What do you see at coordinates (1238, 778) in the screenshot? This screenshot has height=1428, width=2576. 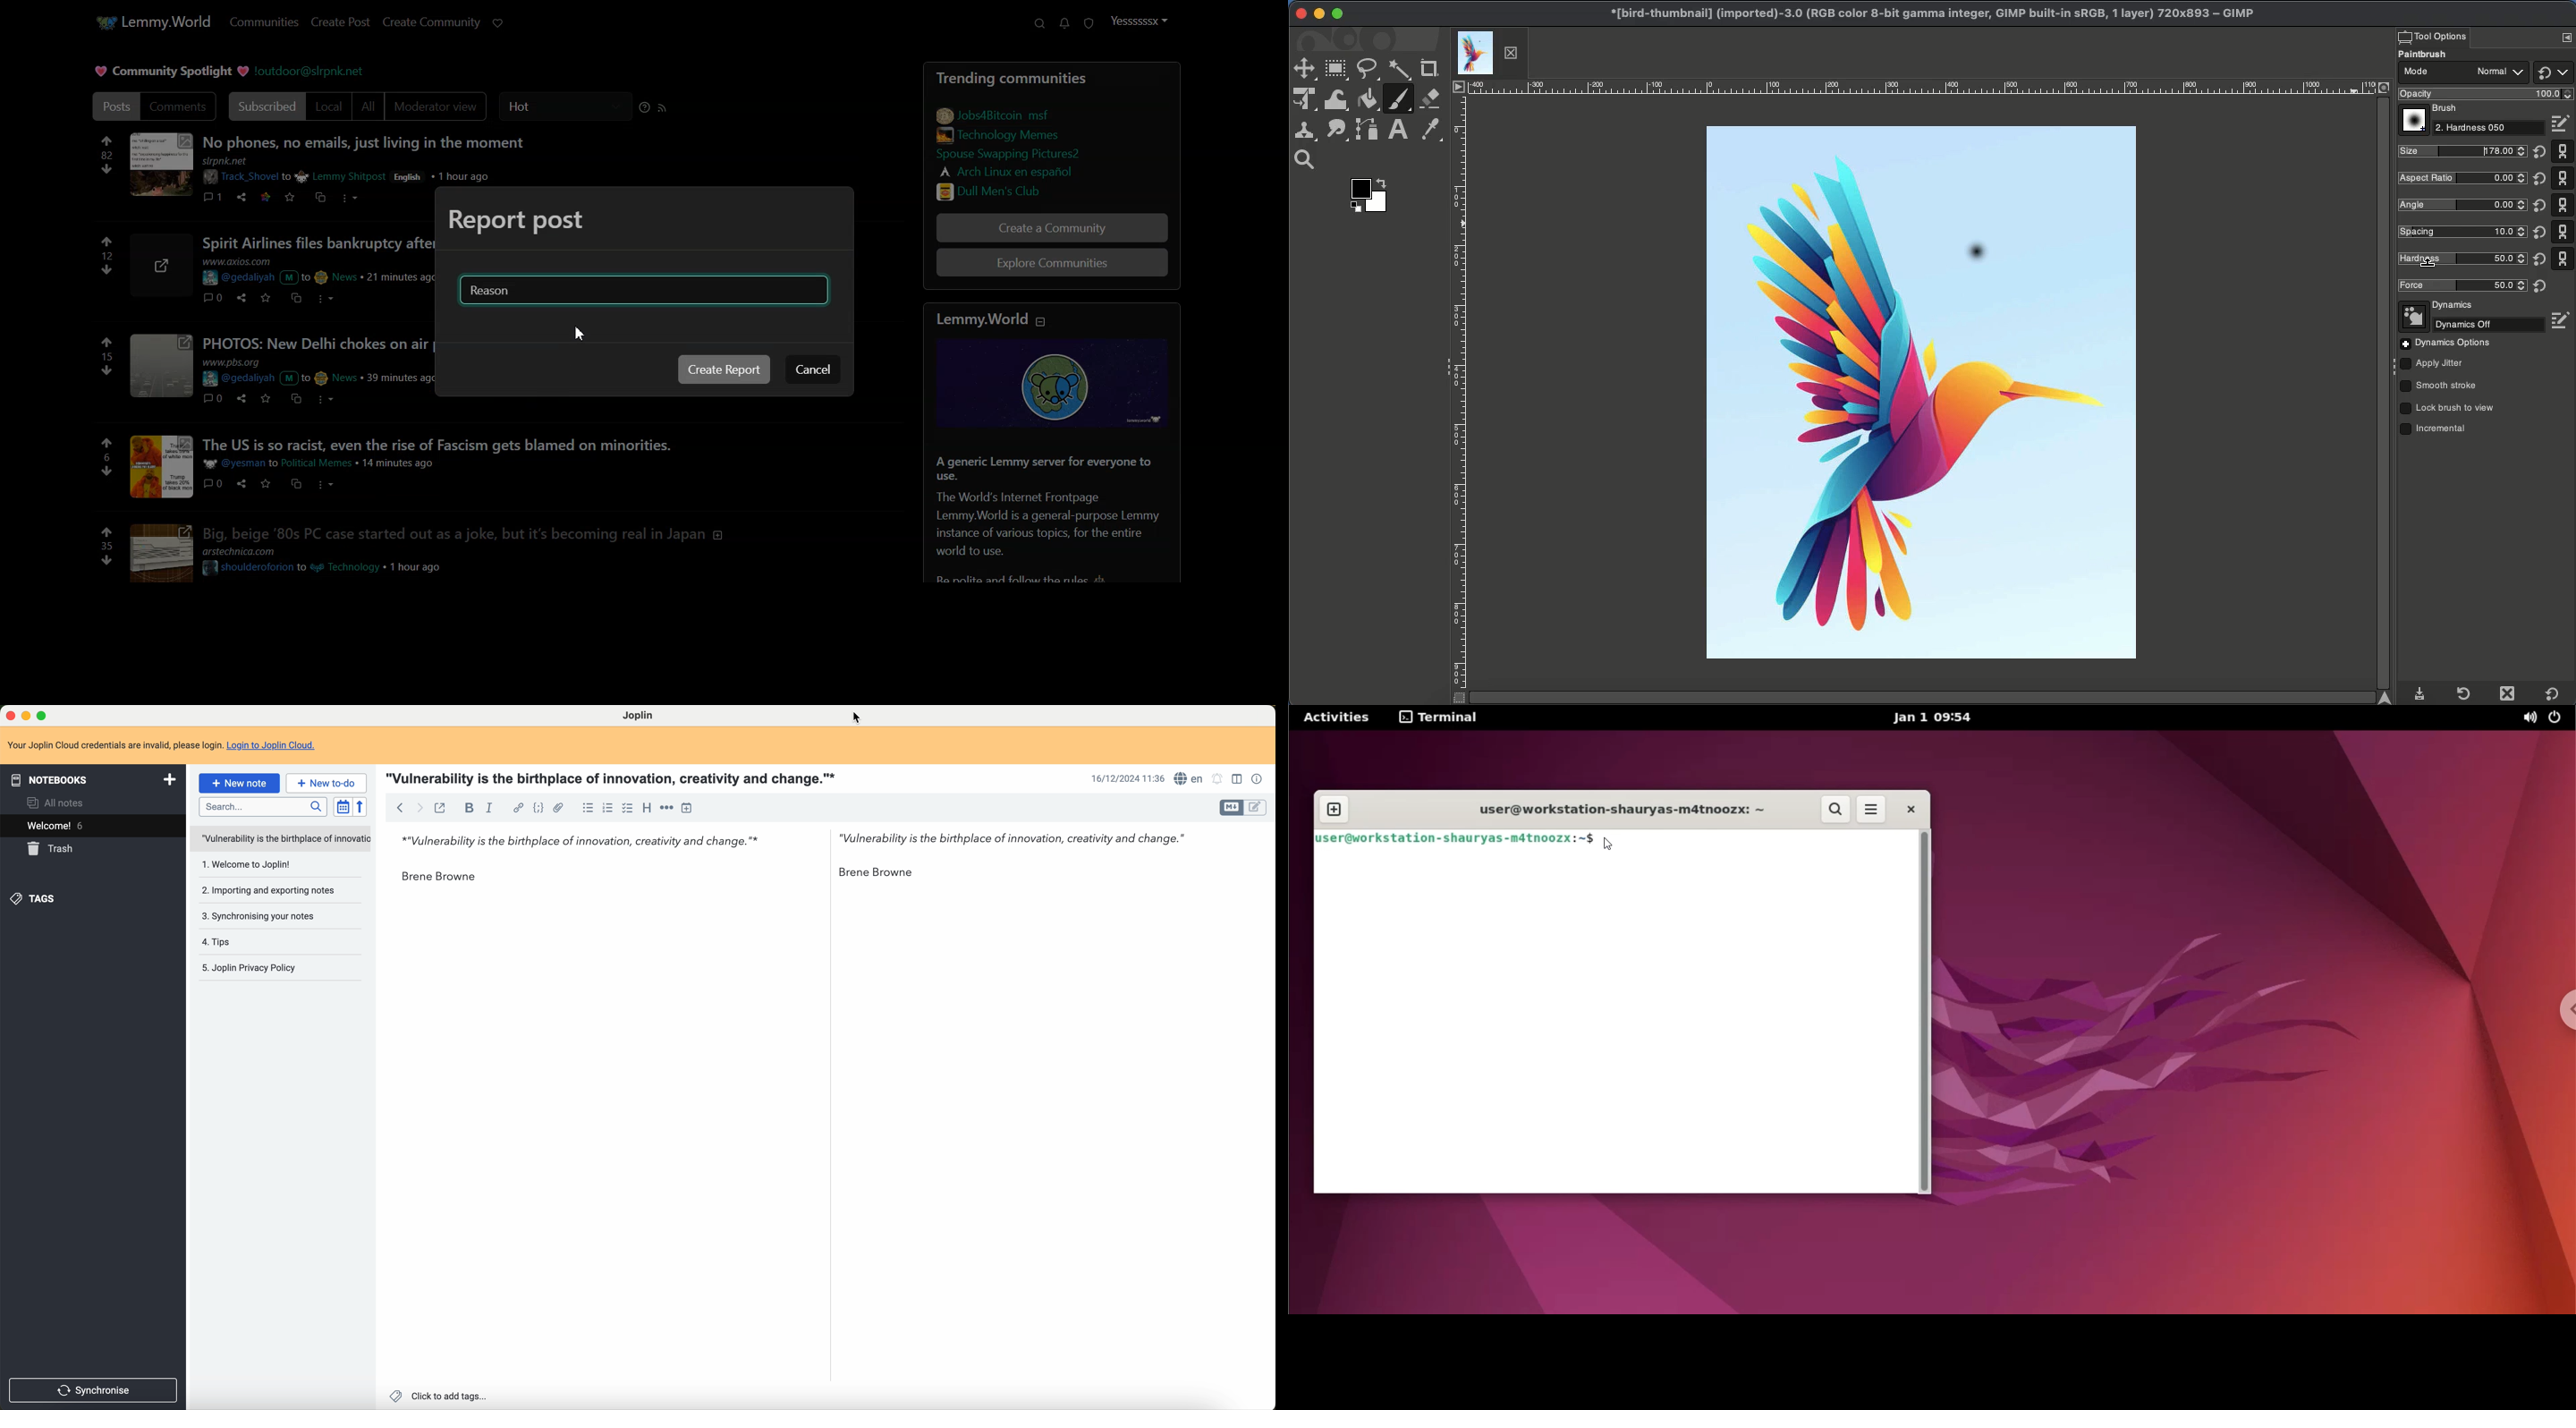 I see `toggle editor layout` at bounding box center [1238, 778].